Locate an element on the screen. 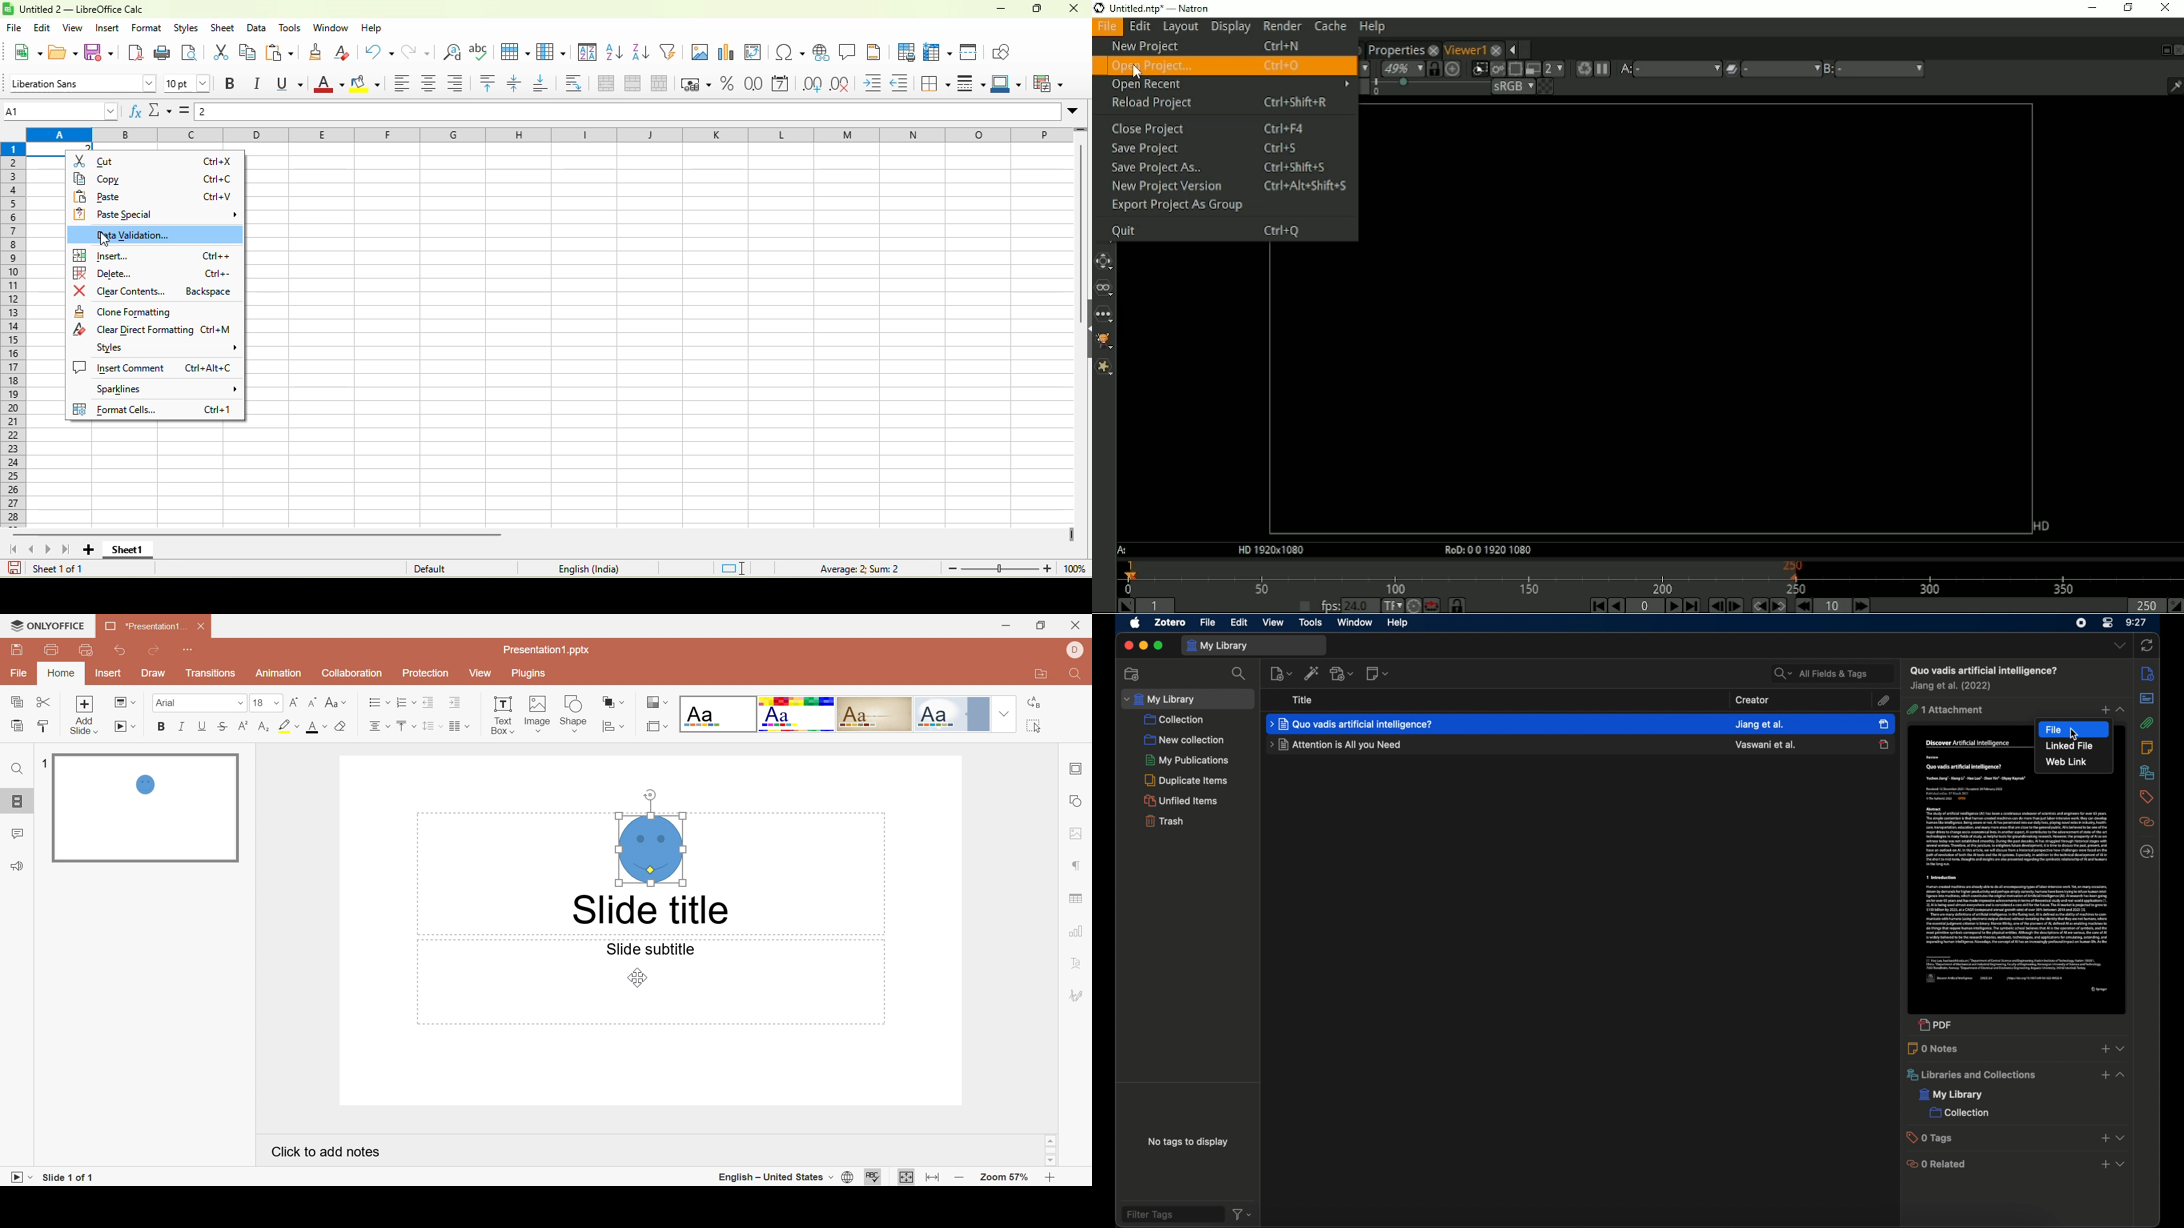  Underline is located at coordinates (204, 727).